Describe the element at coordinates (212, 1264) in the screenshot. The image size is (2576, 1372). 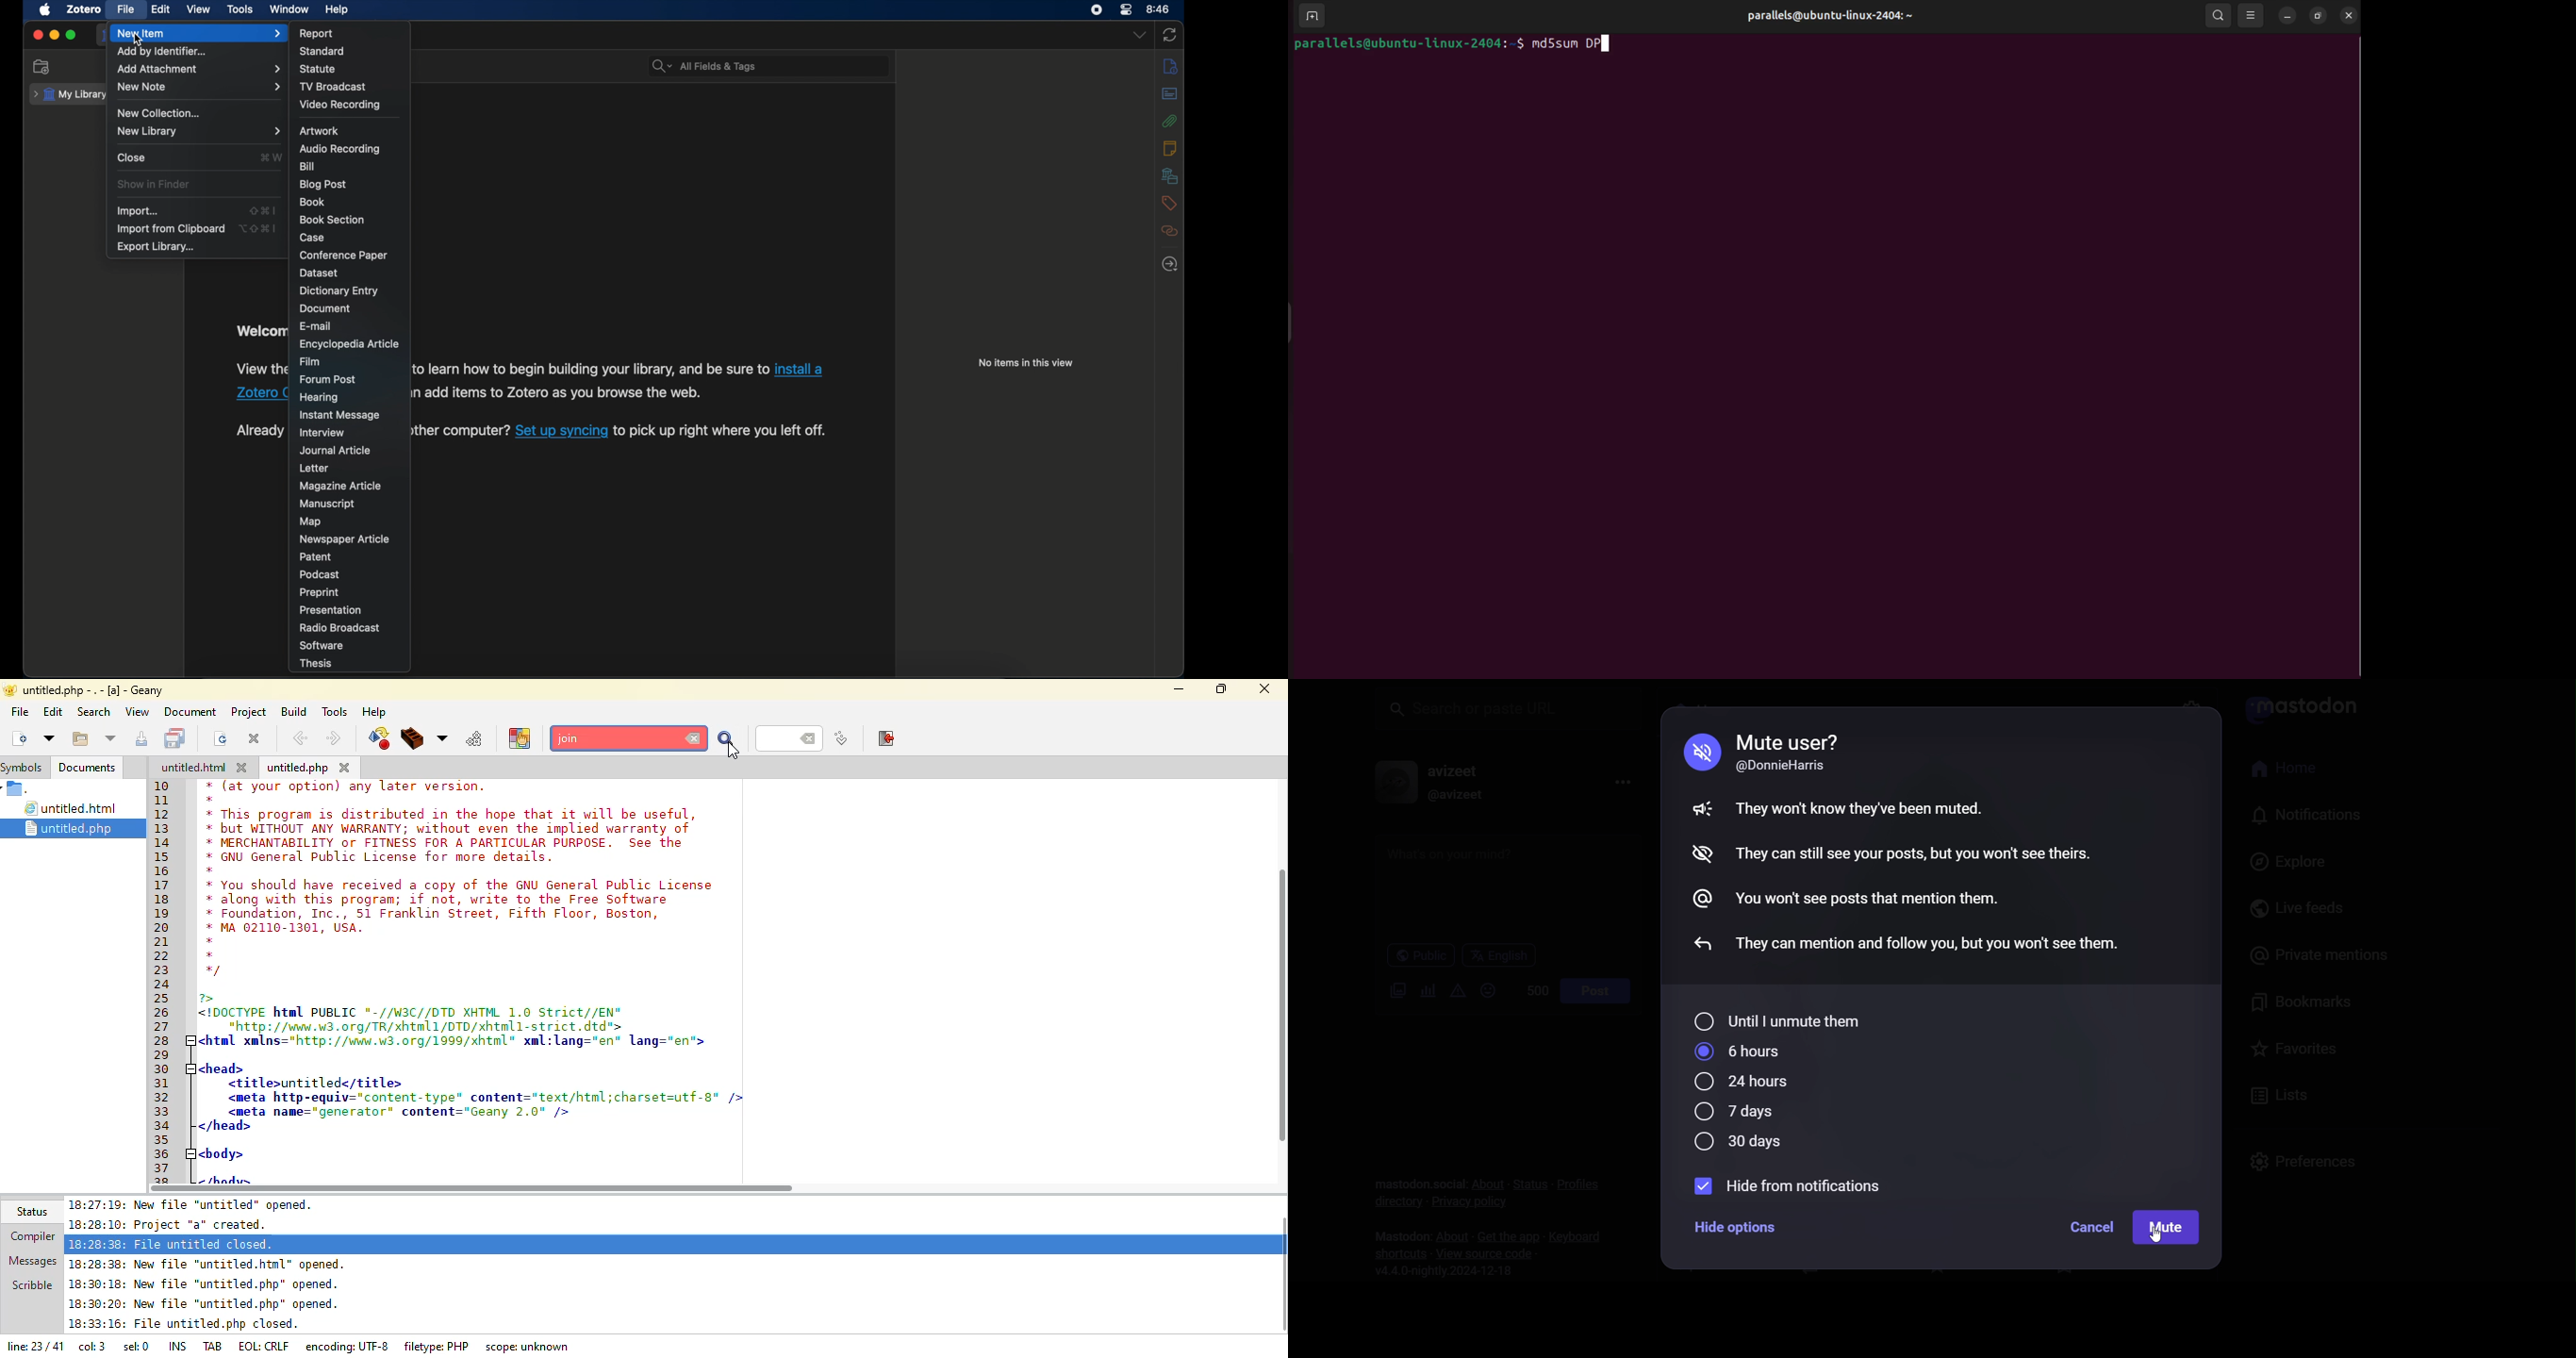
I see `18:28:38: new file "untitled.html" opened.` at that location.